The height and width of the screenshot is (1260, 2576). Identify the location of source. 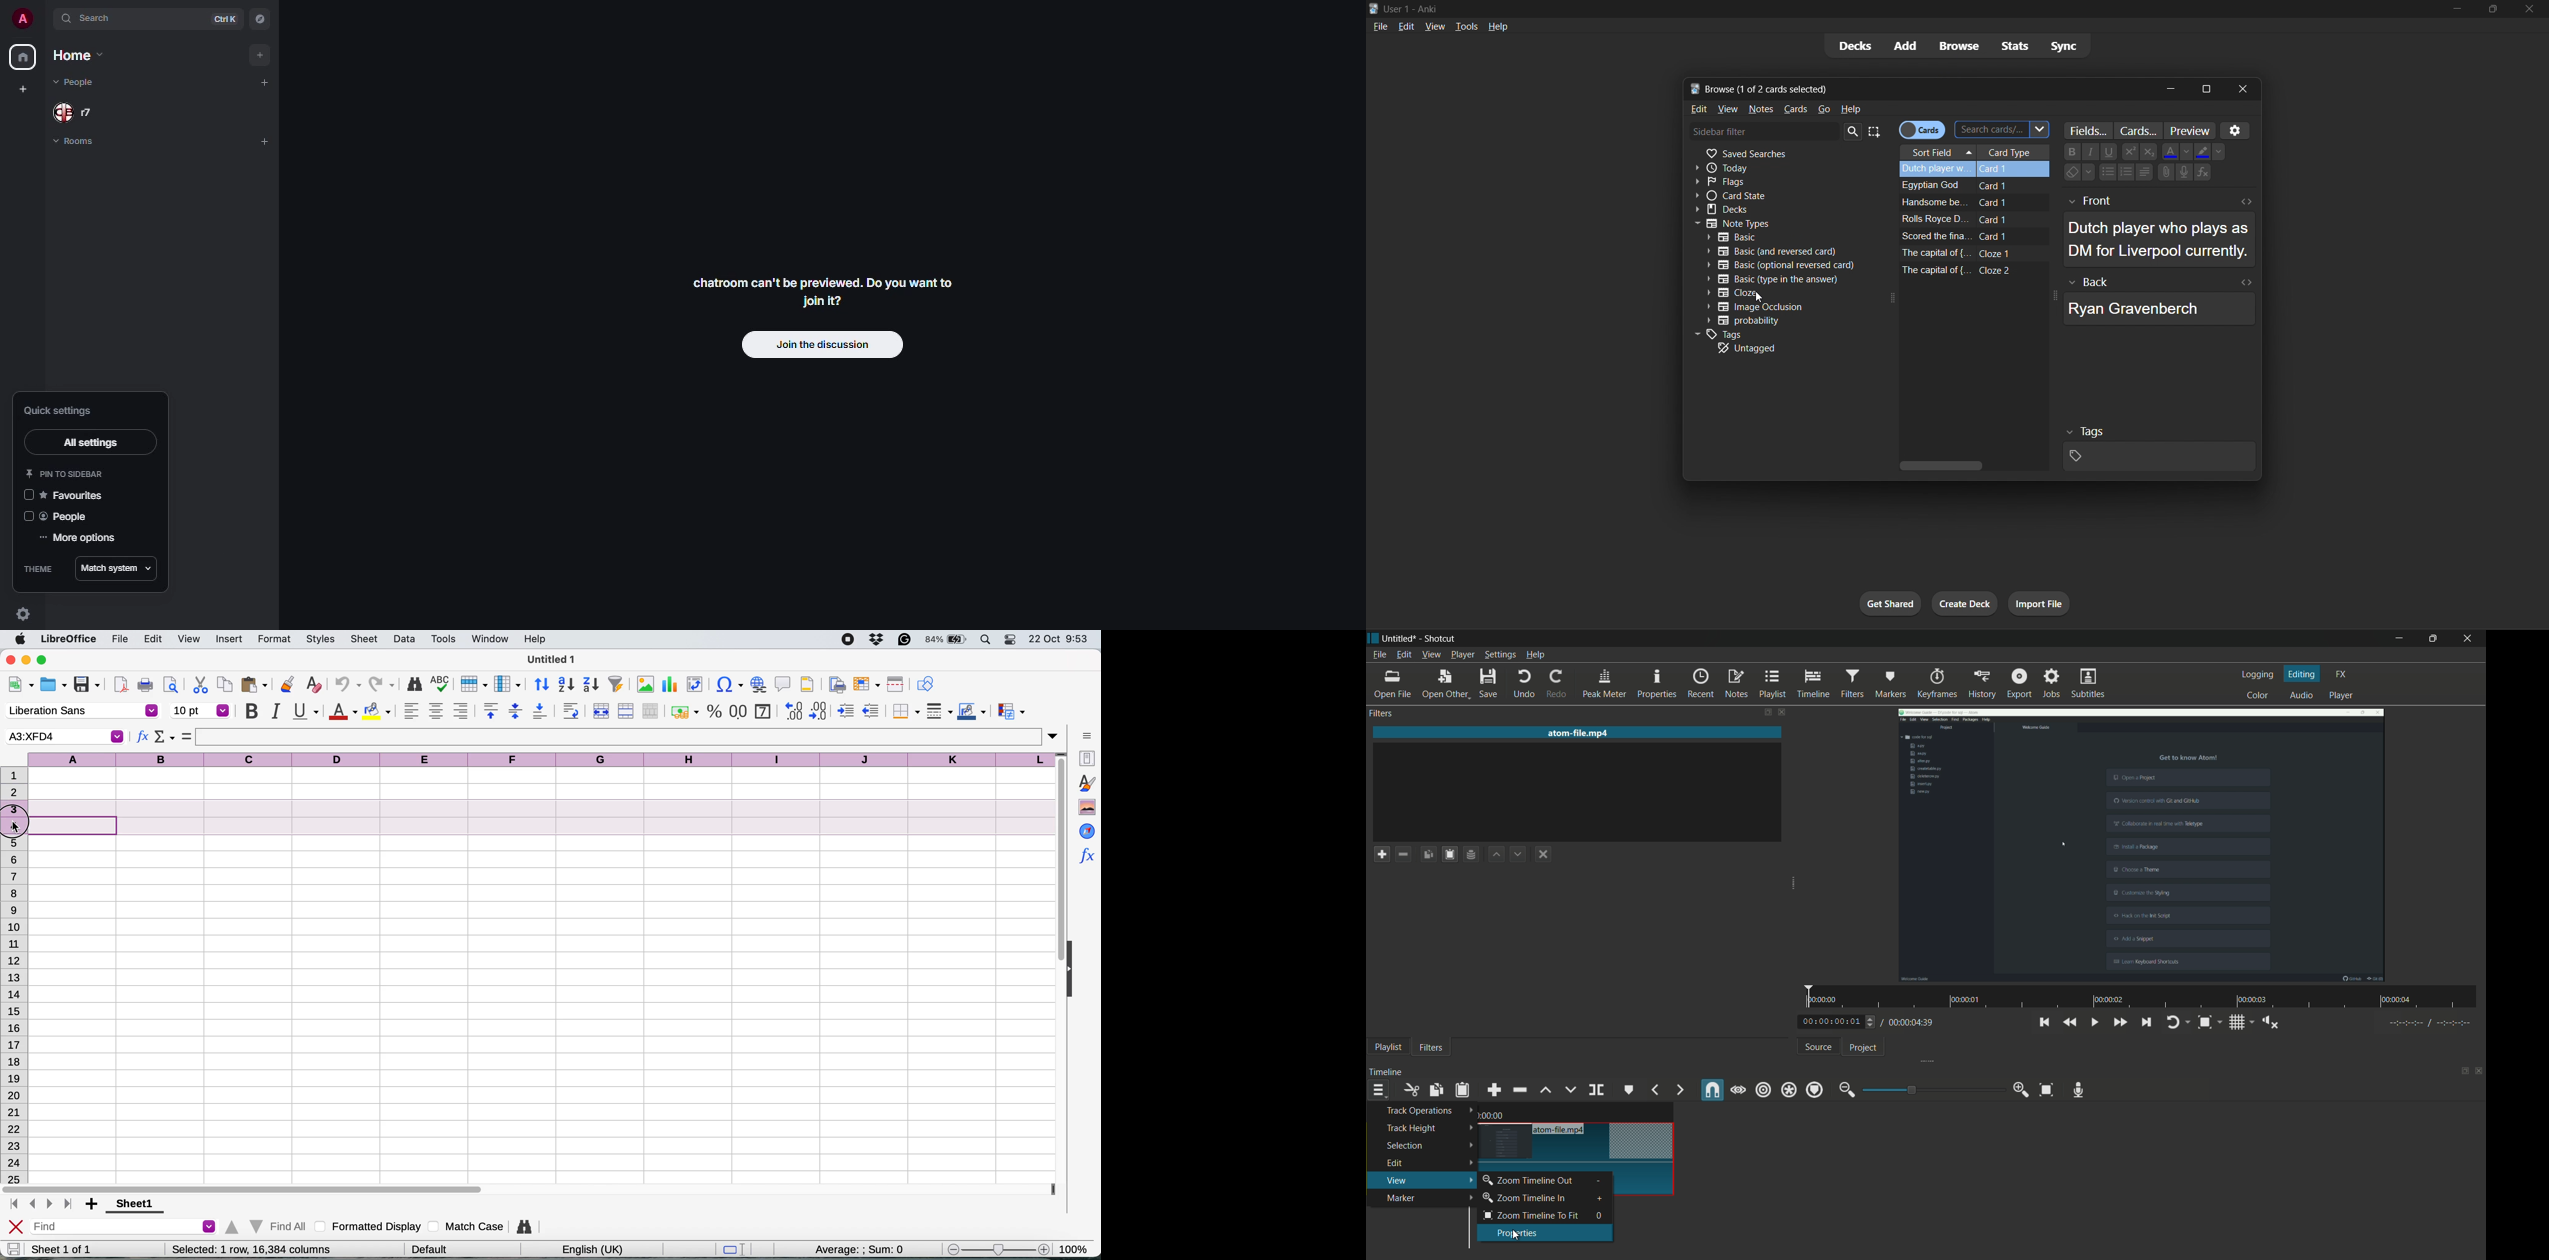
(1819, 1046).